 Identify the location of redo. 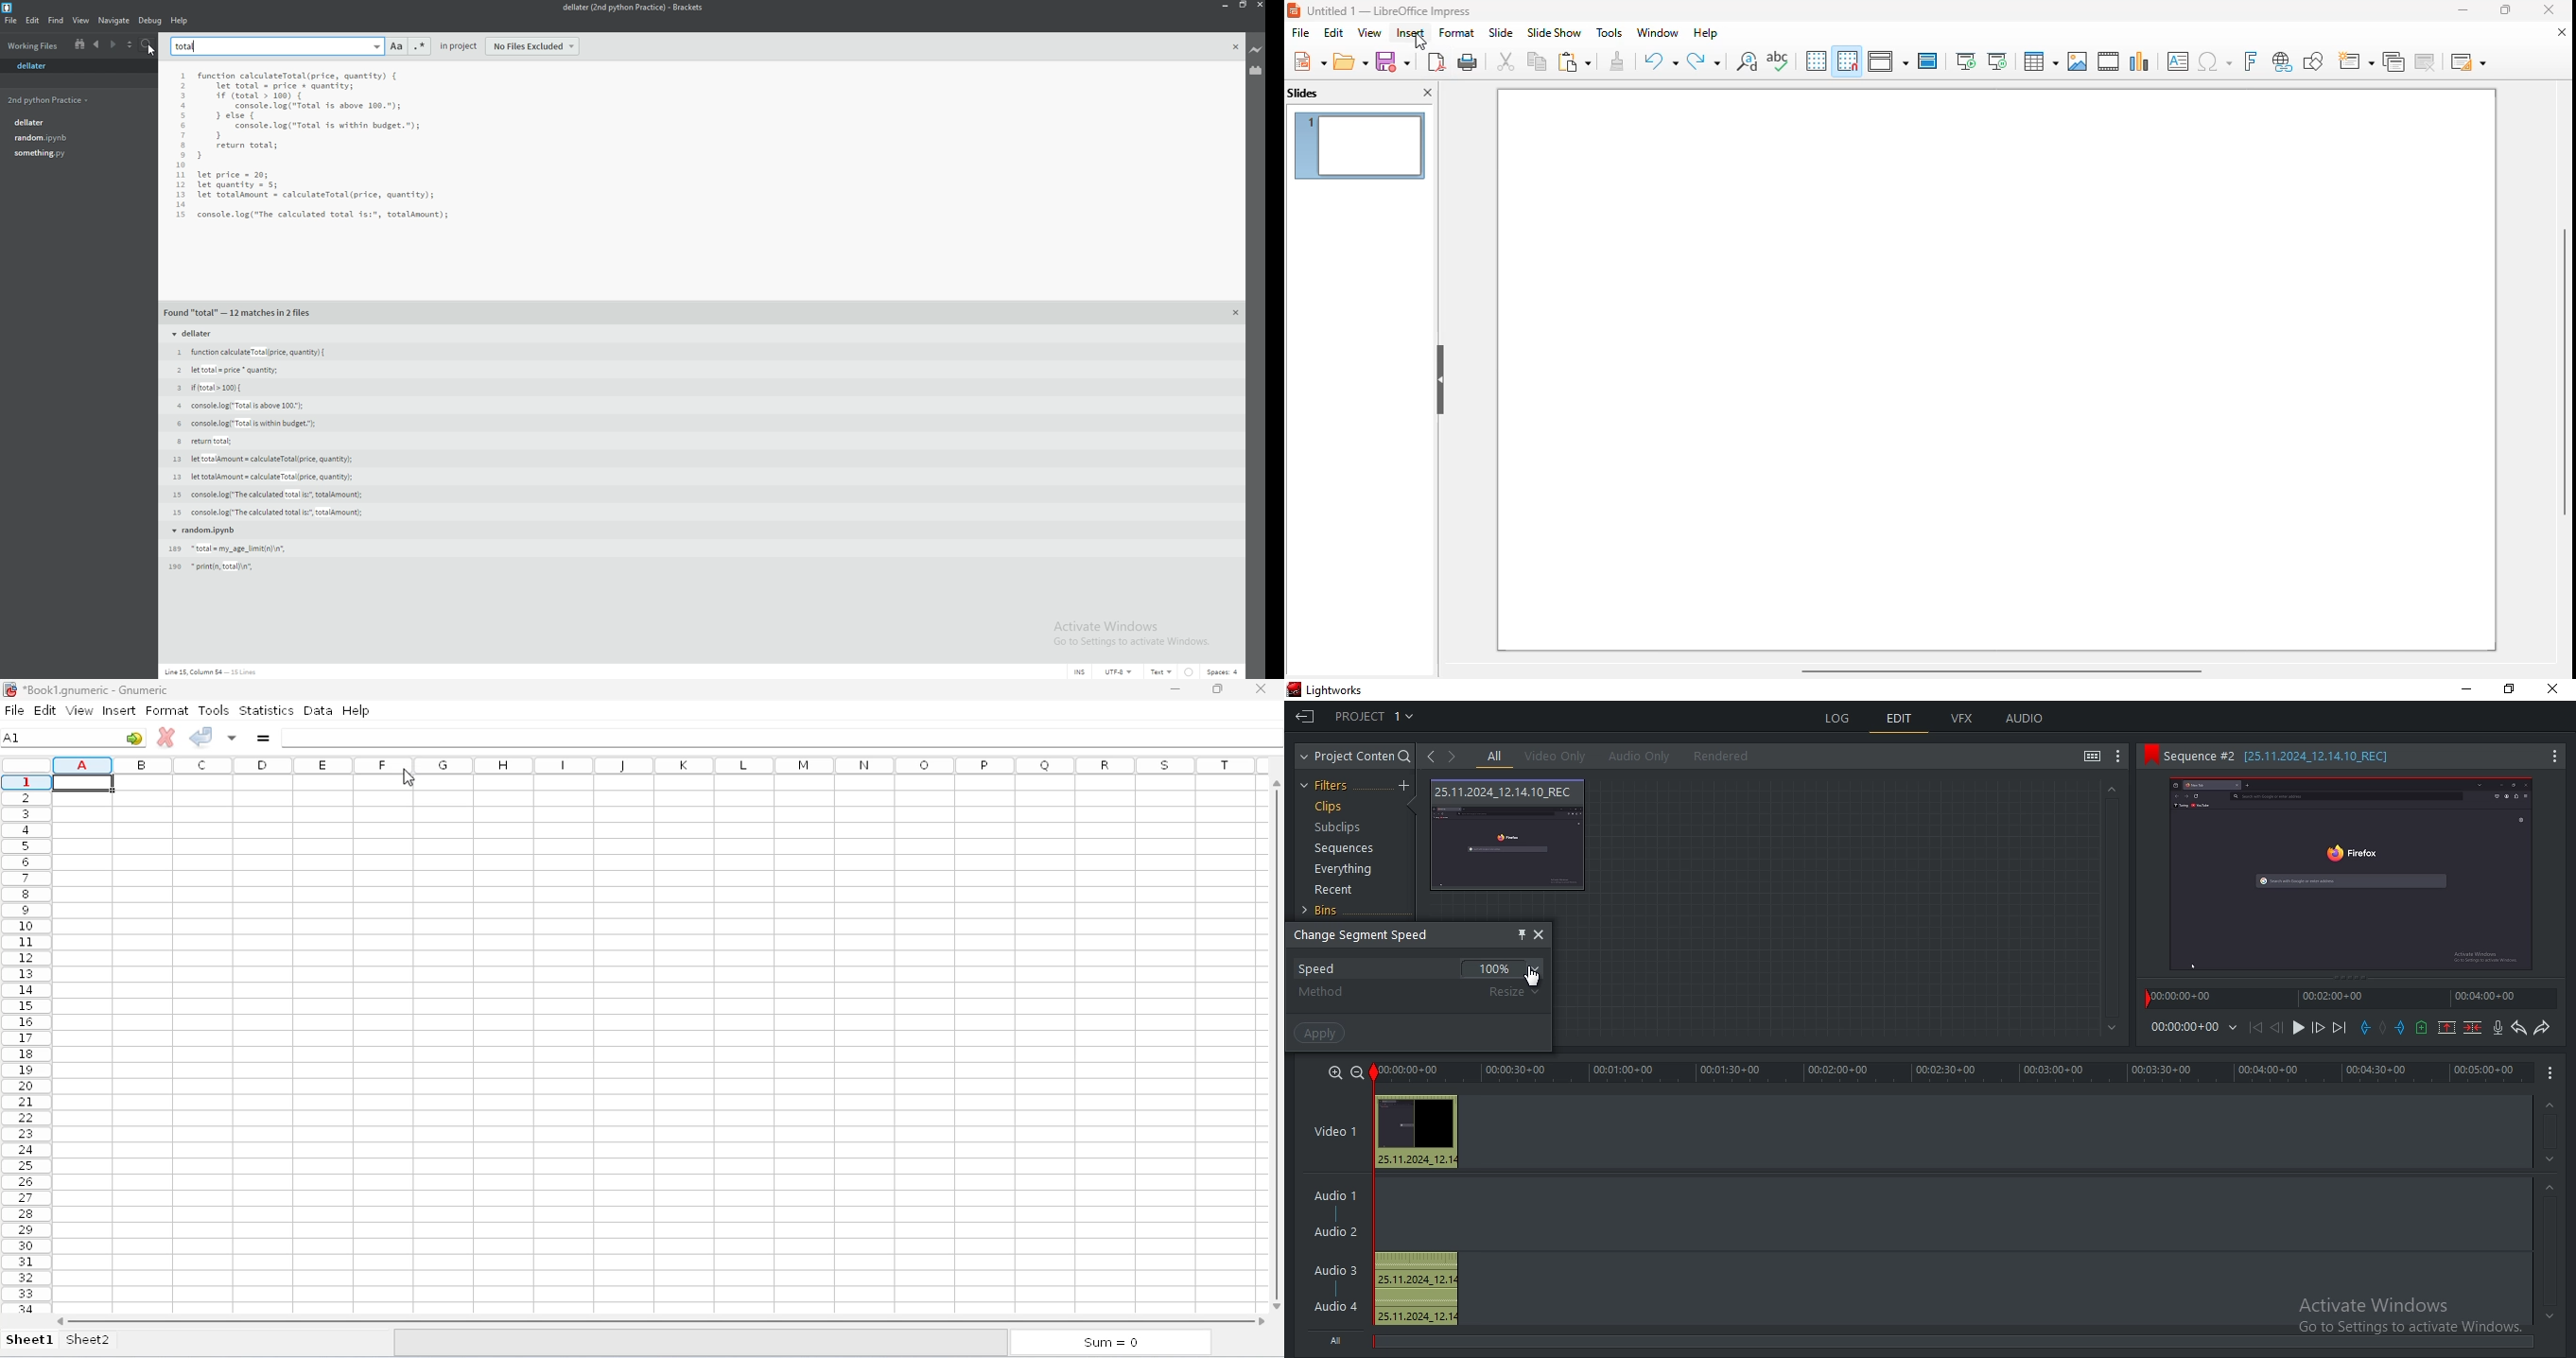
(1704, 61).